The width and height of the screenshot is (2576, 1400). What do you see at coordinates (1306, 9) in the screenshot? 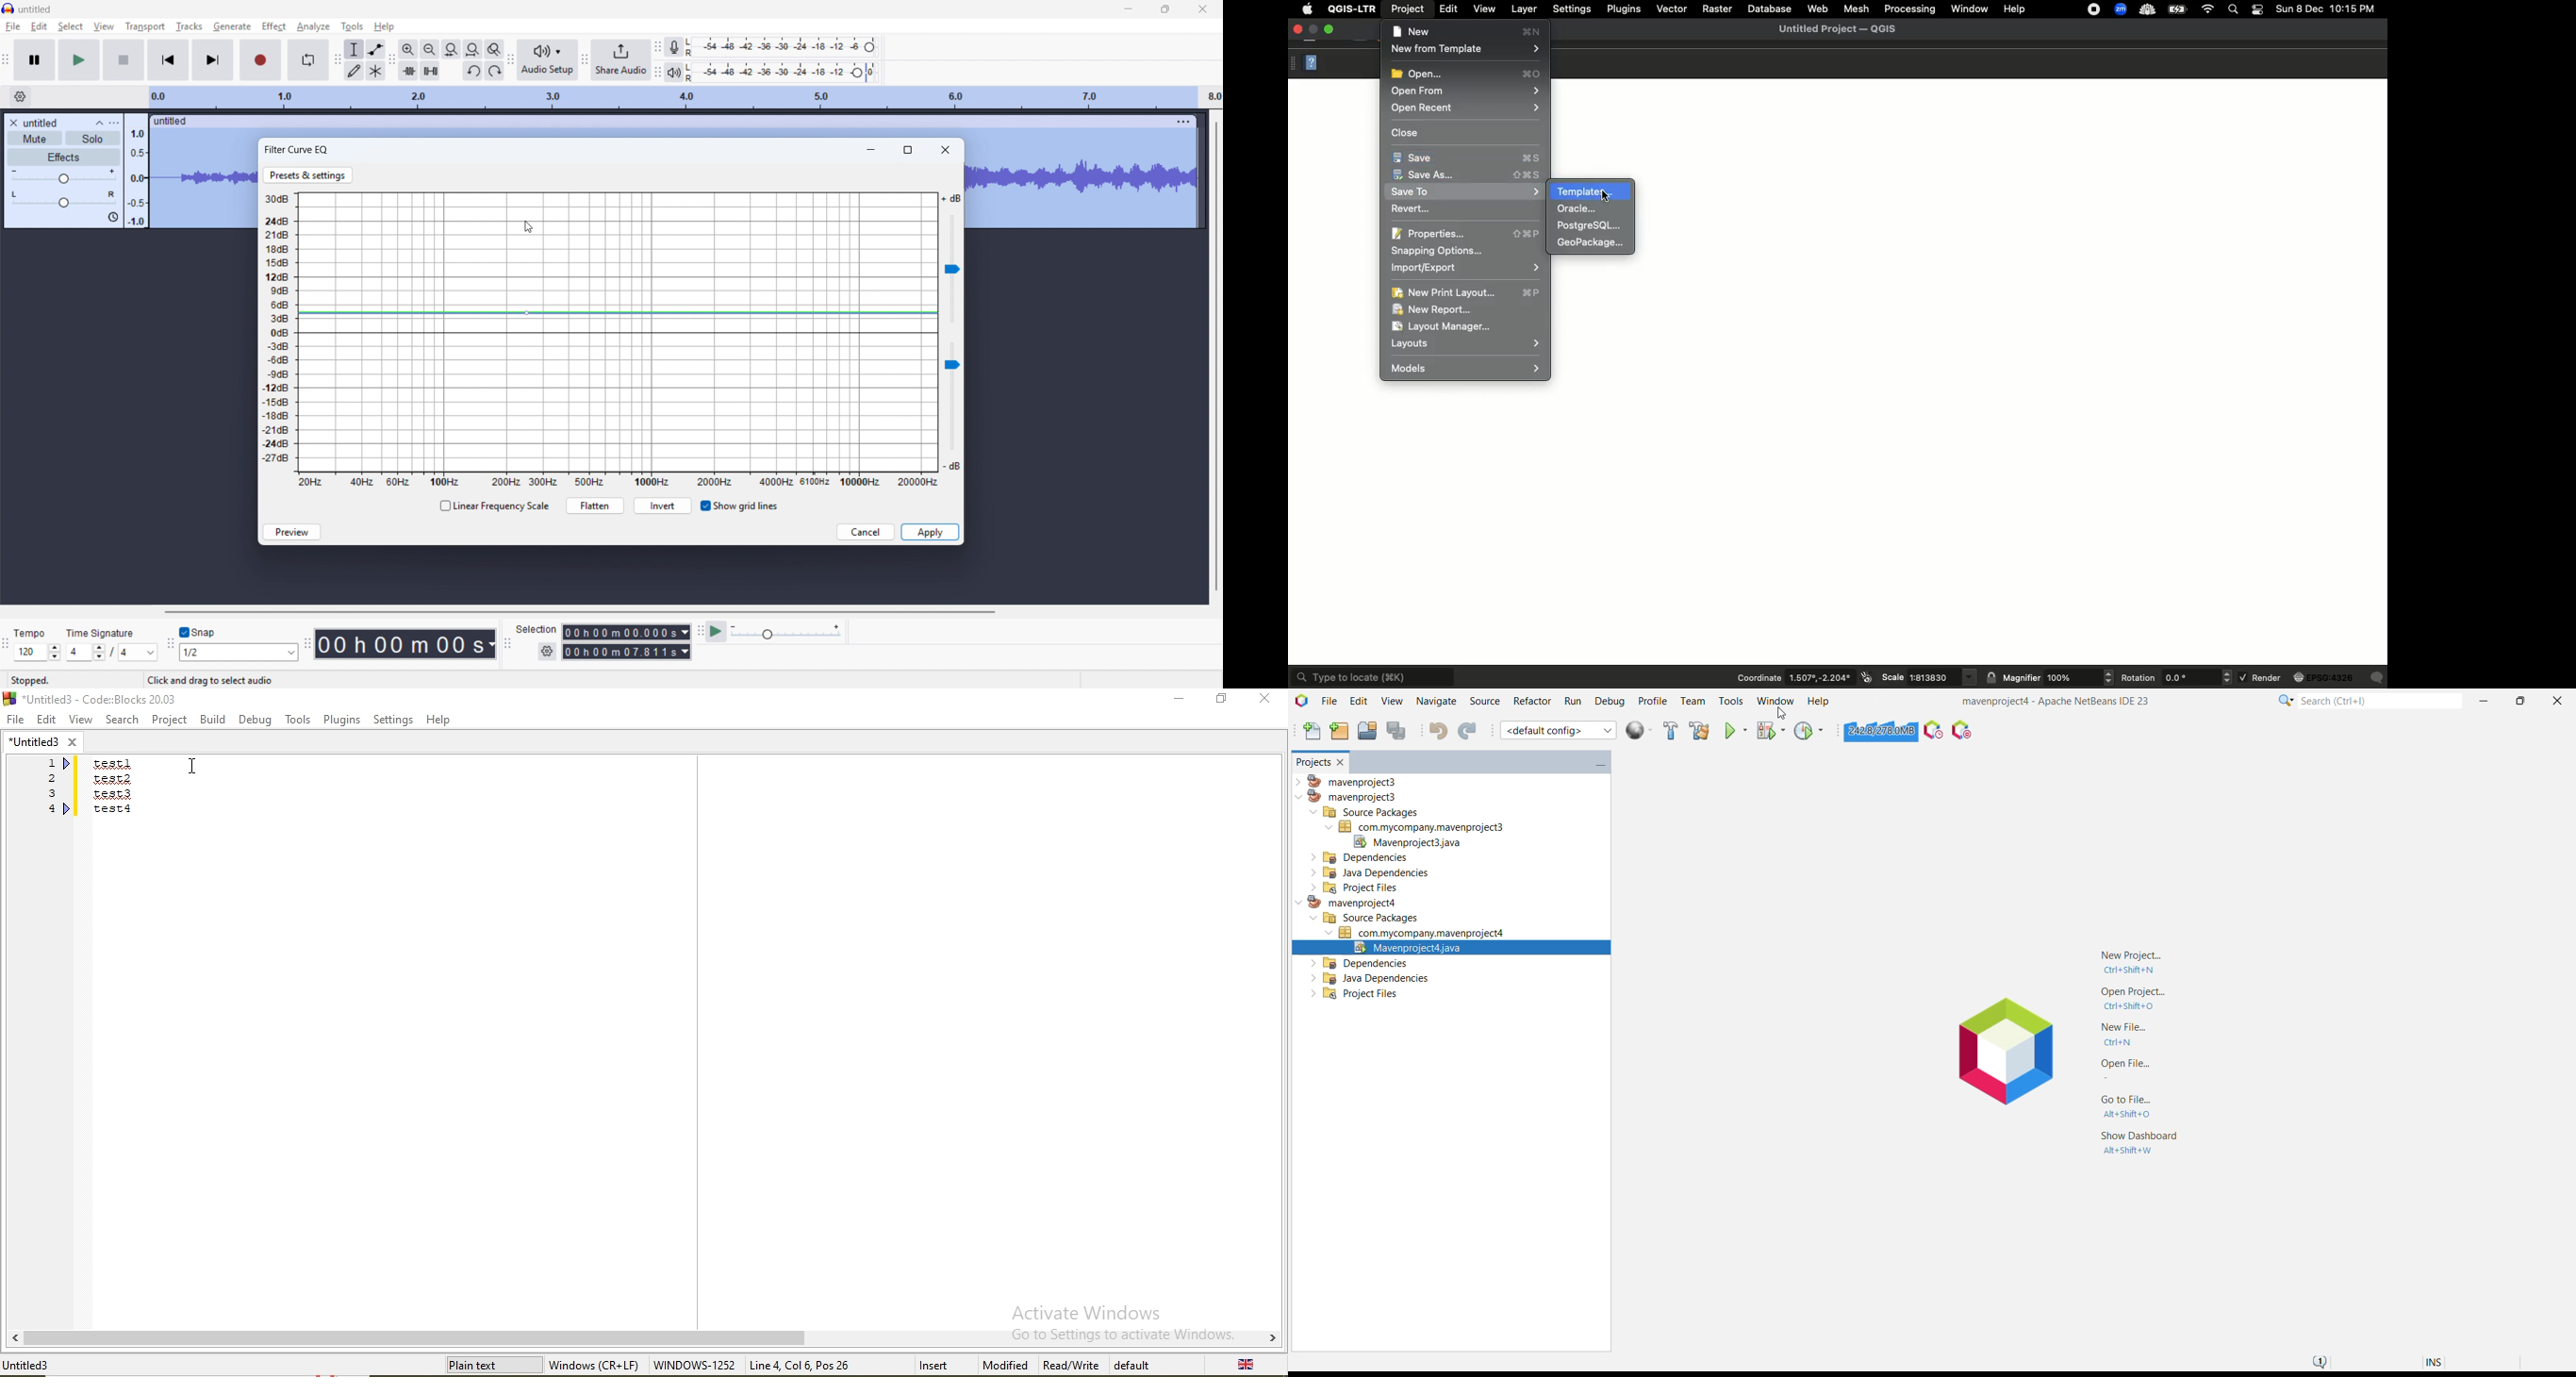
I see `Apple` at bounding box center [1306, 9].